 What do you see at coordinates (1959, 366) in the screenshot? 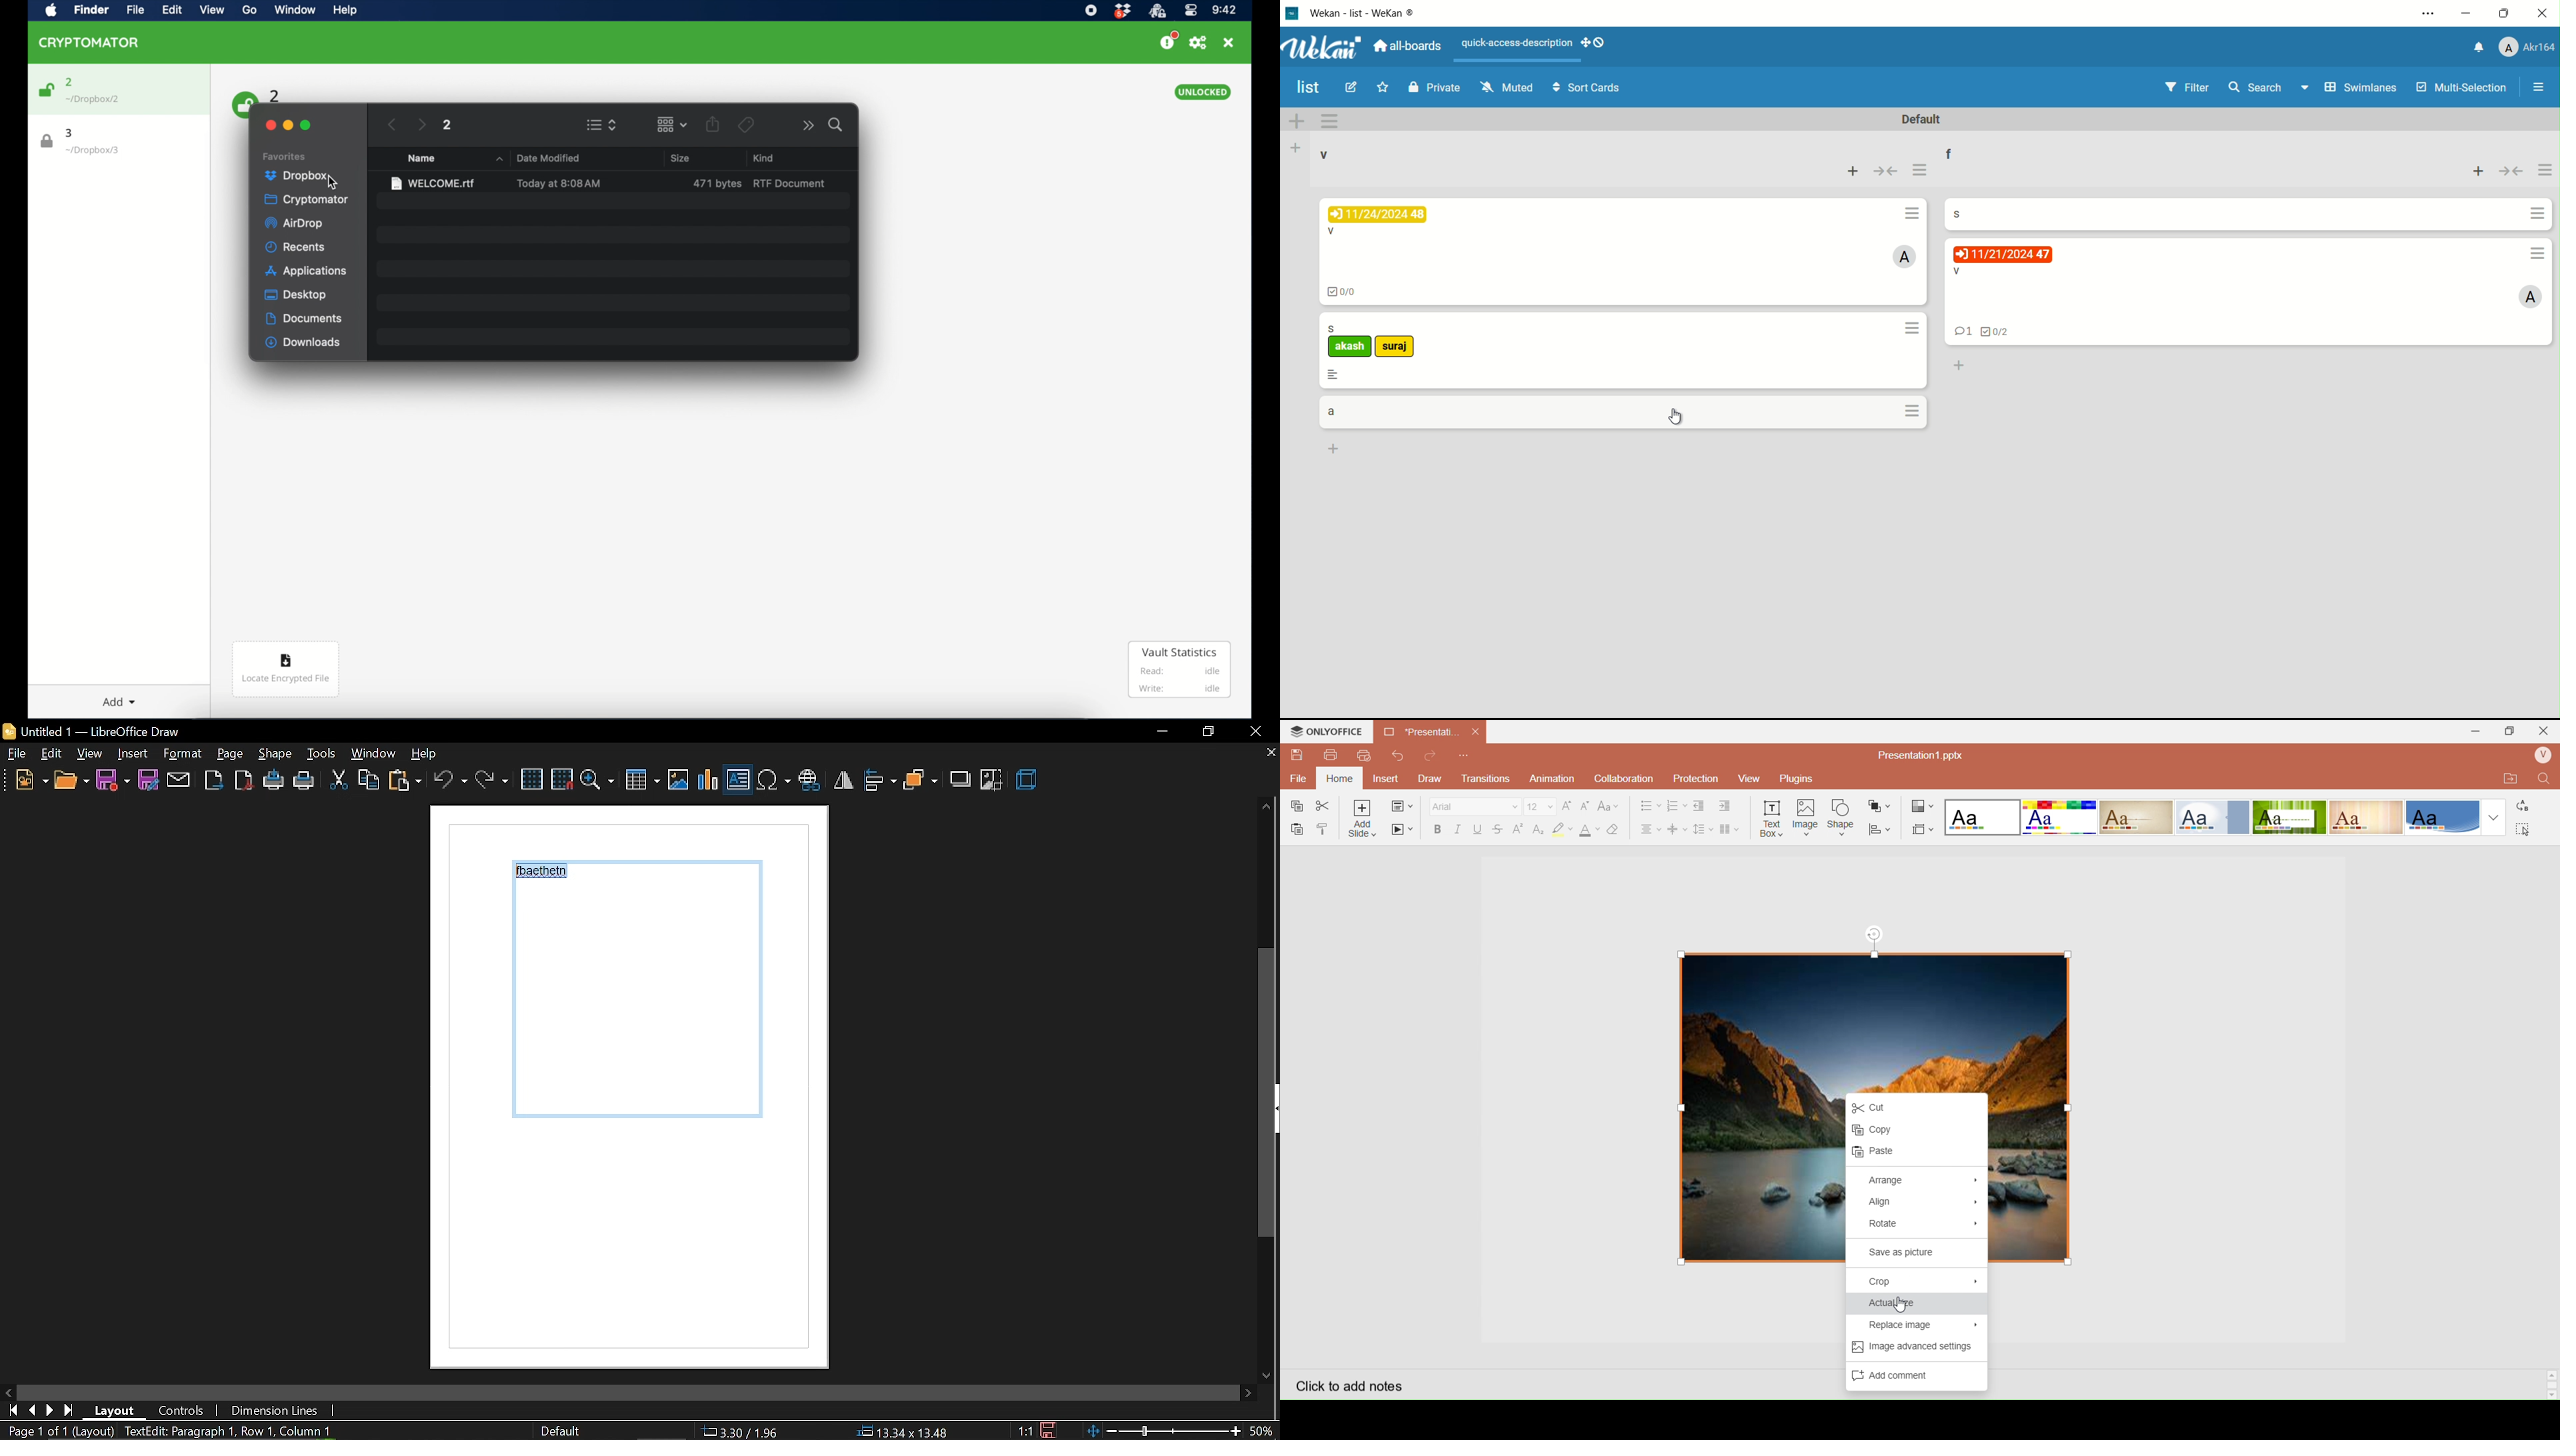
I see `add card bottom` at bounding box center [1959, 366].